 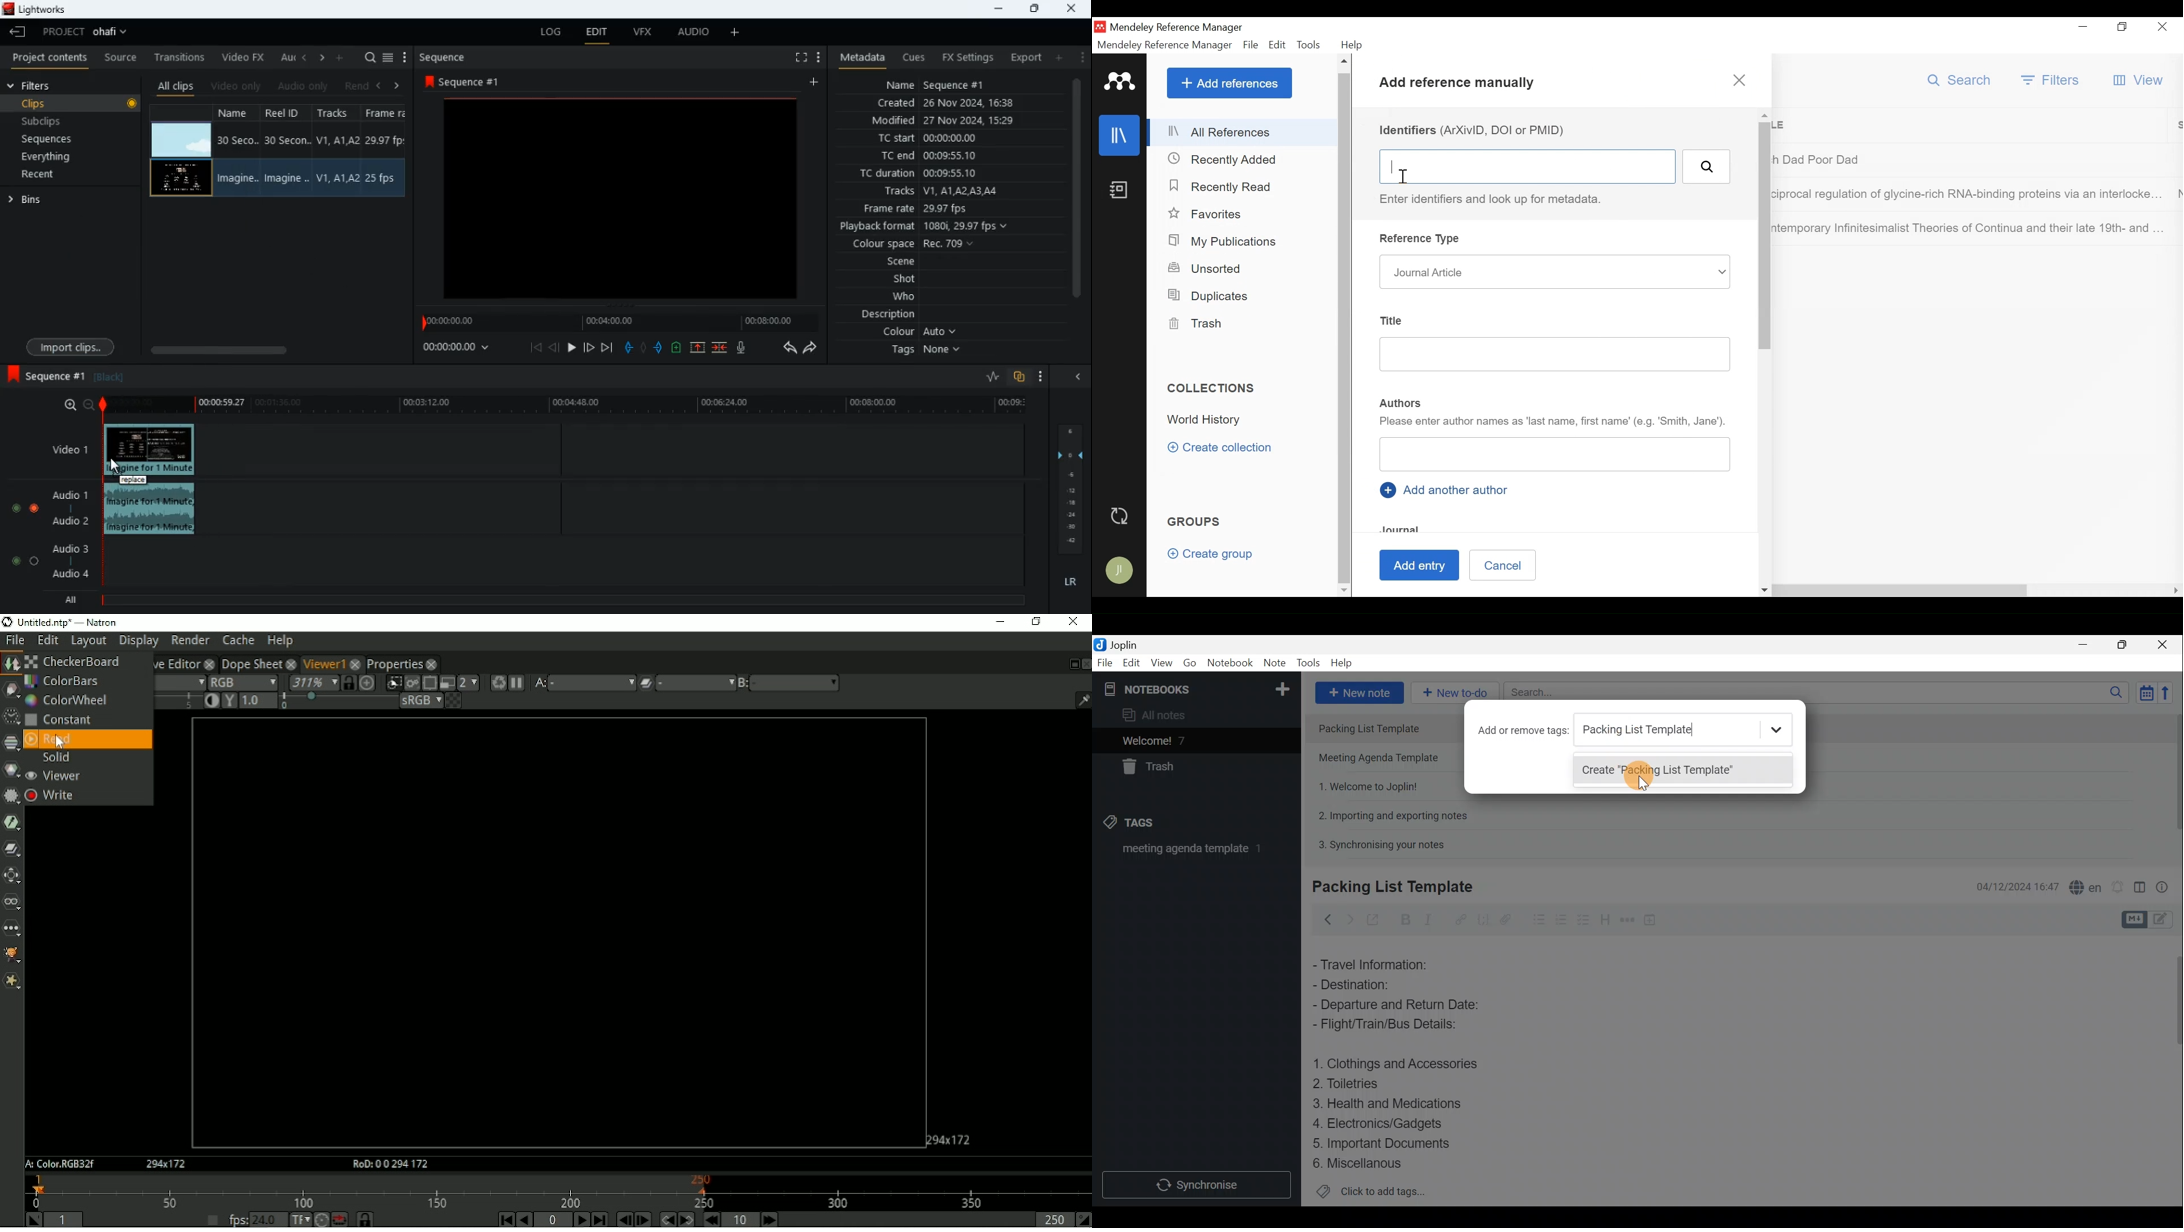 What do you see at coordinates (790, 347) in the screenshot?
I see `backward` at bounding box center [790, 347].